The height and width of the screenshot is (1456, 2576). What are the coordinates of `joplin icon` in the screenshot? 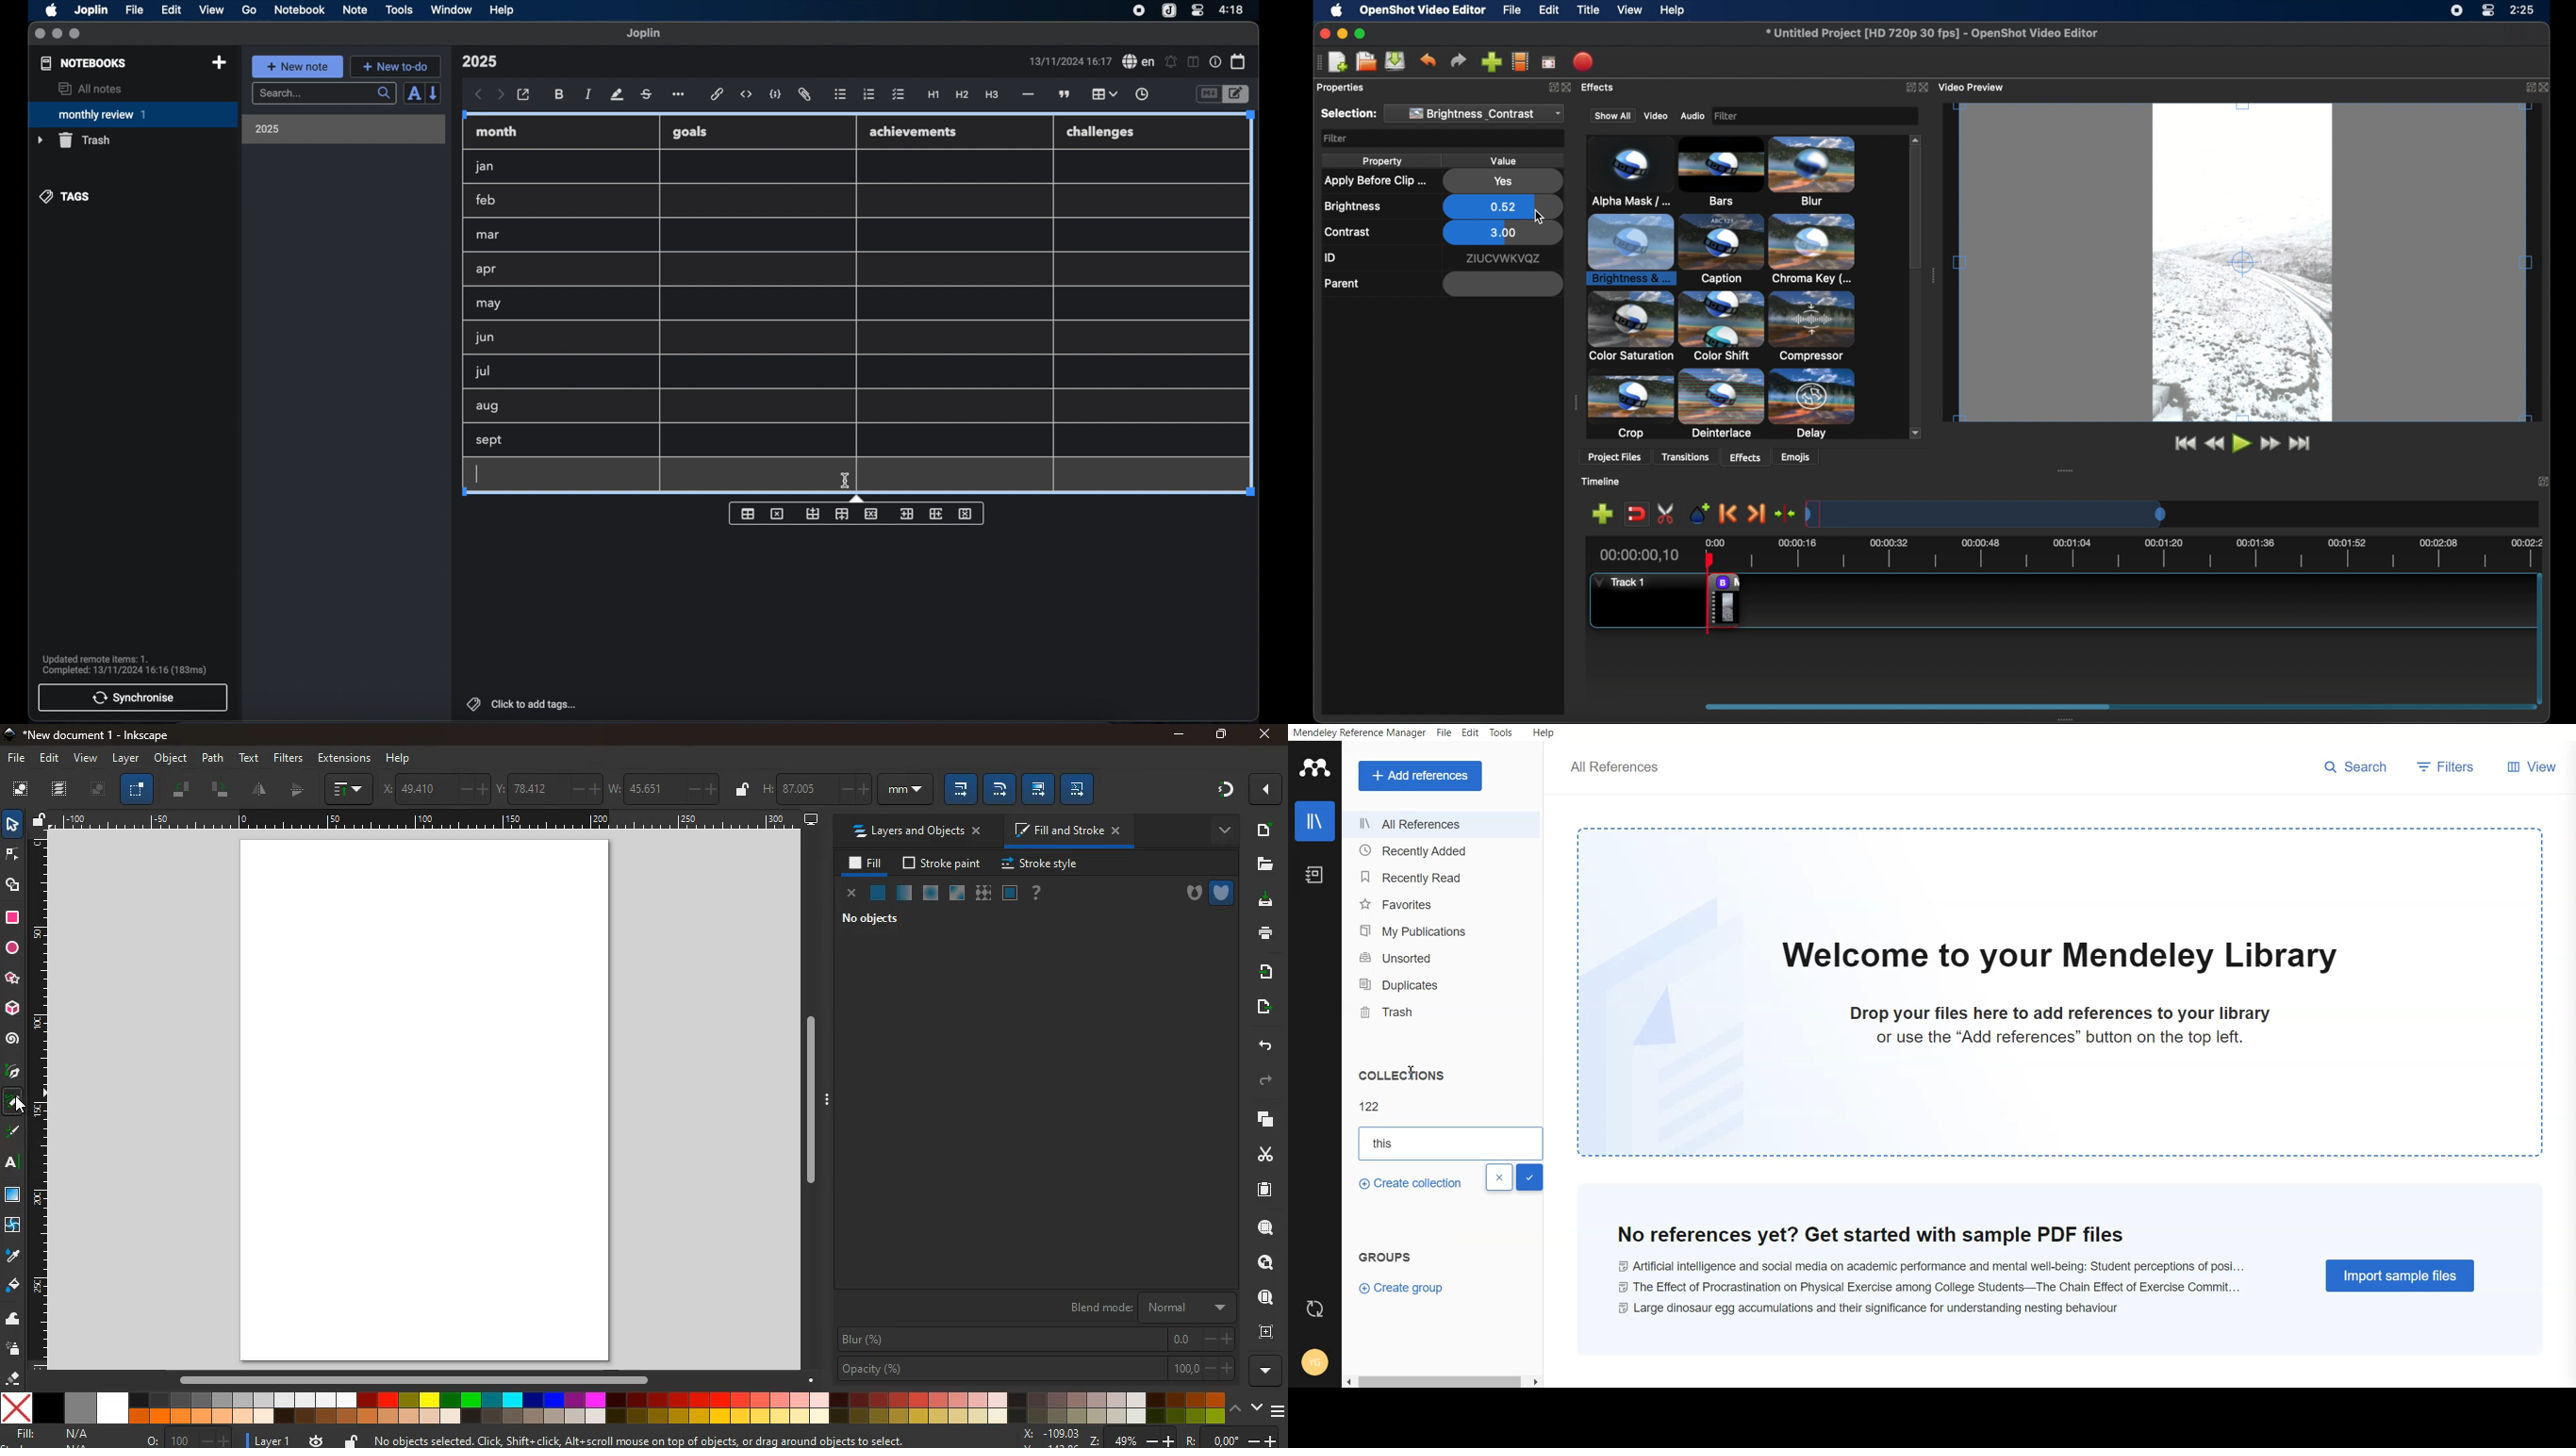 It's located at (1168, 11).